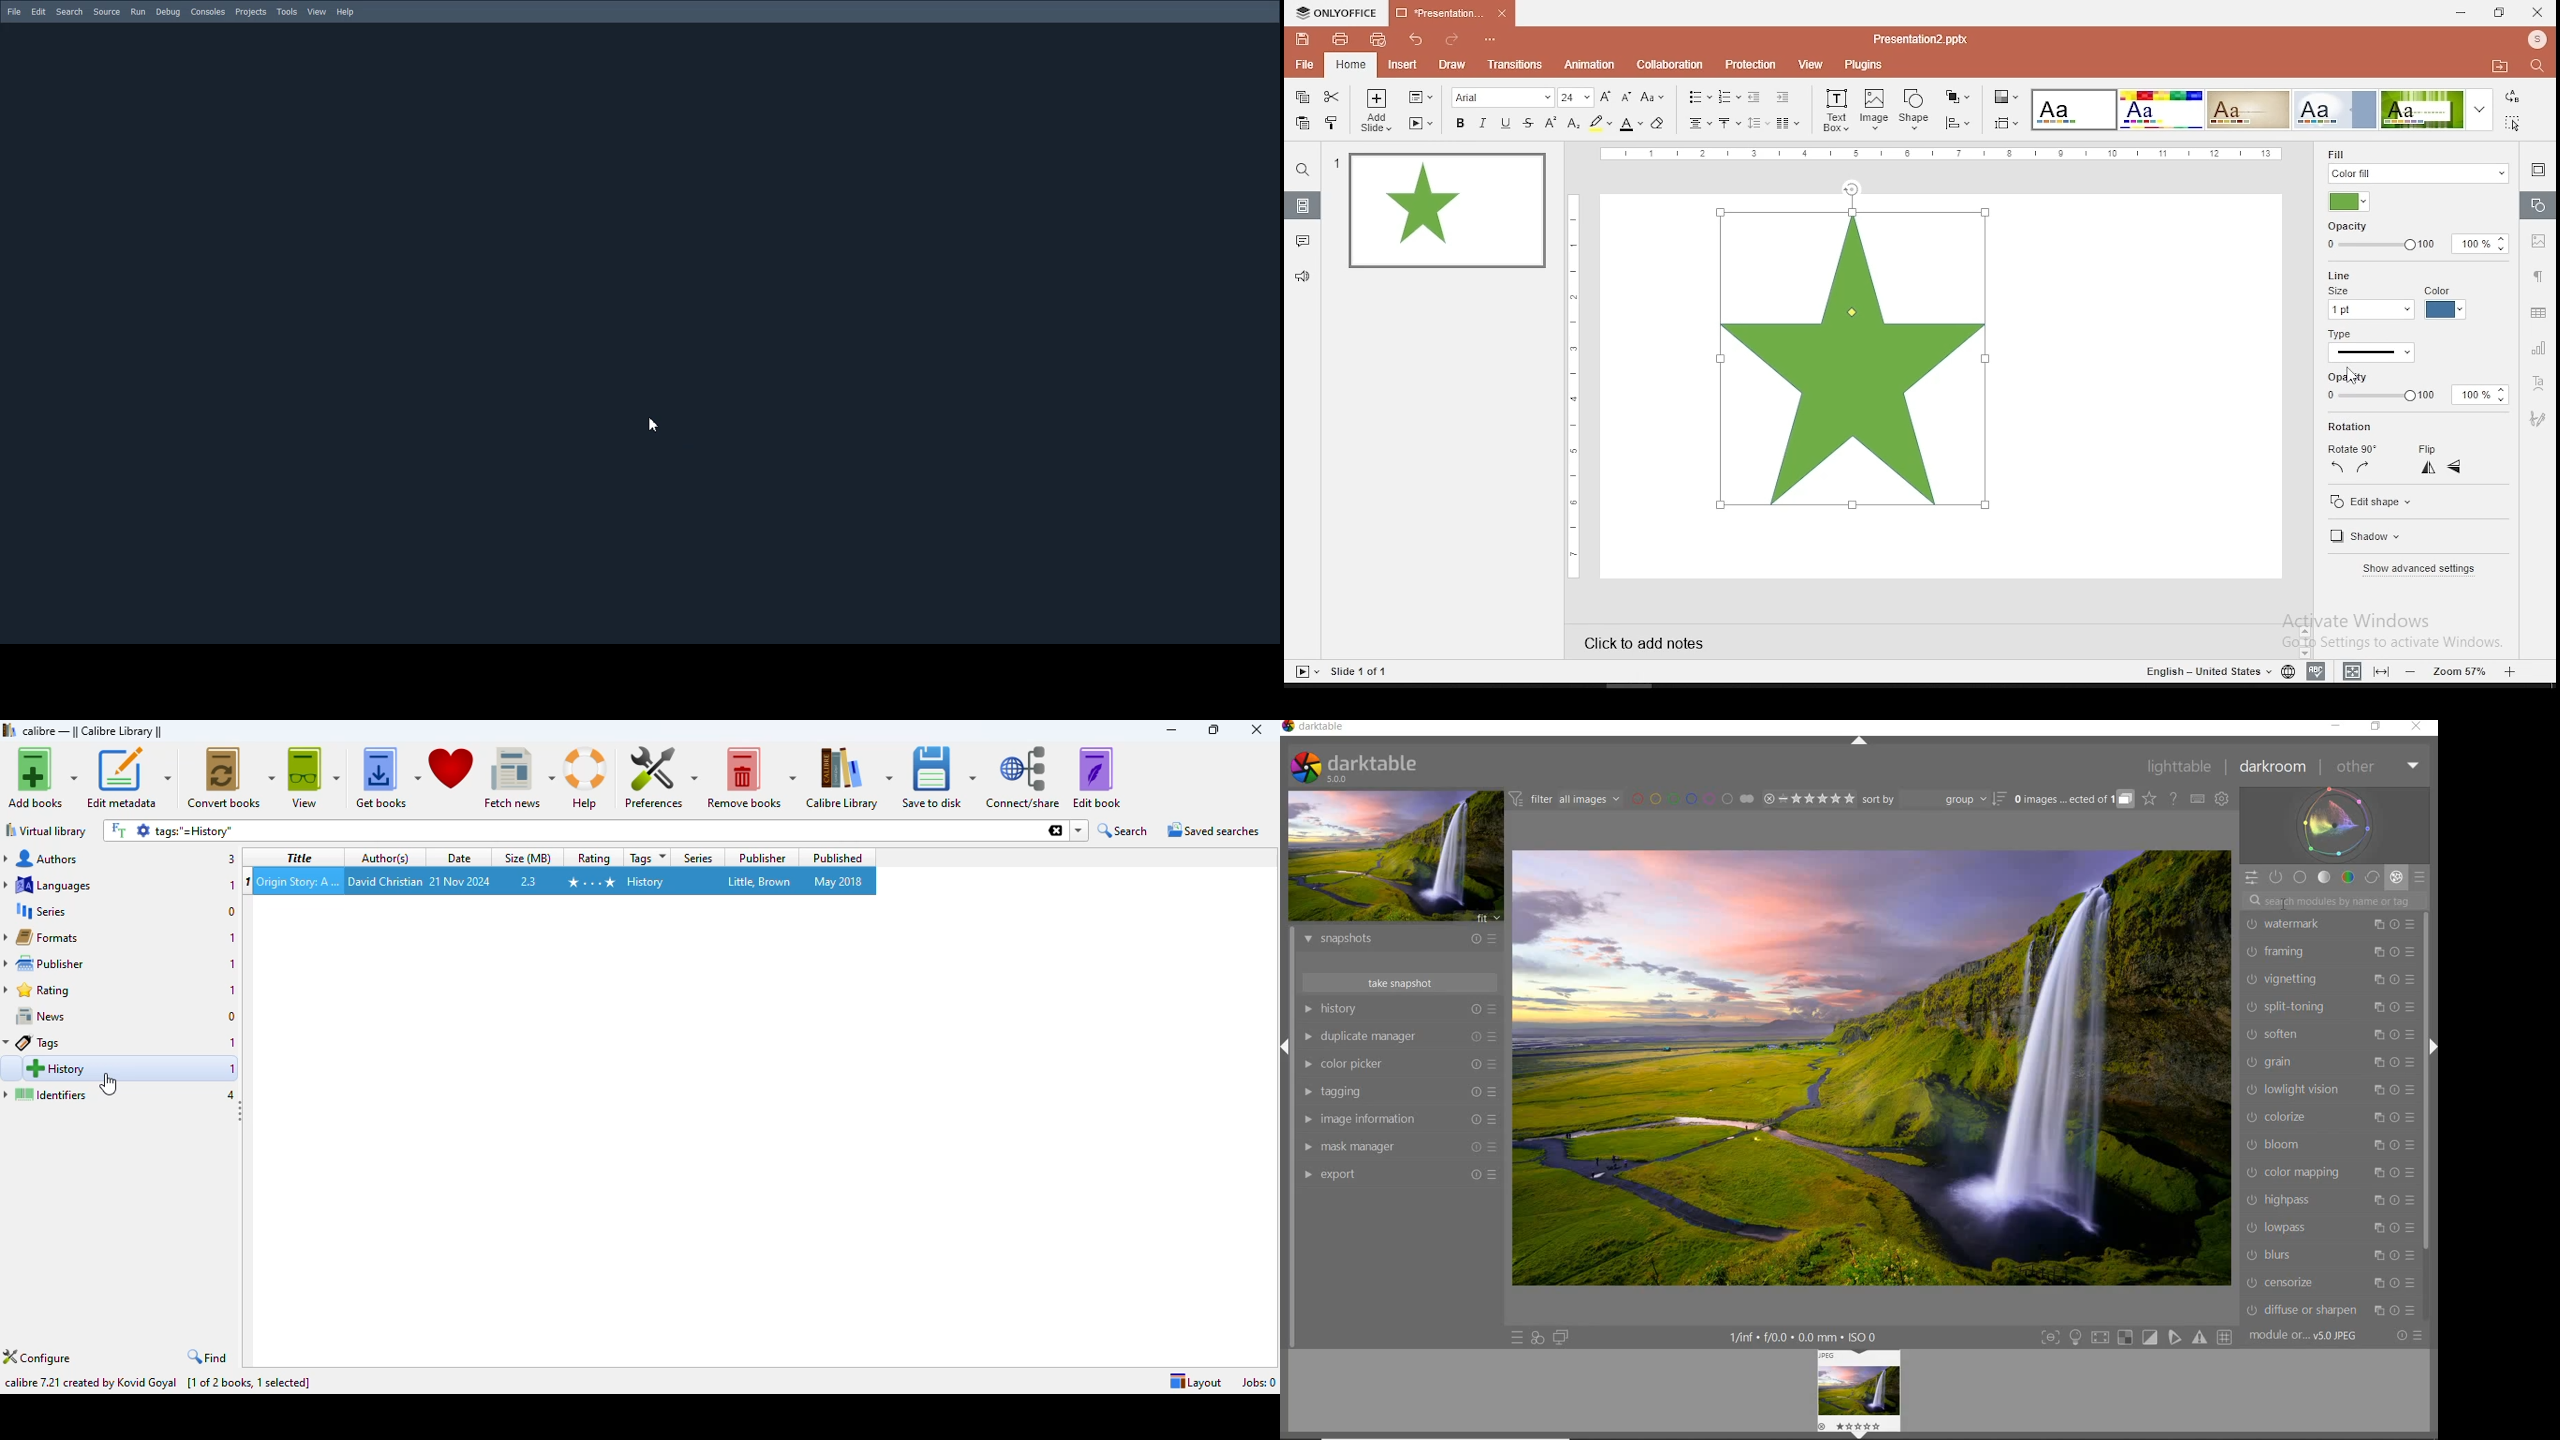 The image size is (2576, 1456). What do you see at coordinates (519, 776) in the screenshot?
I see `fetch news` at bounding box center [519, 776].